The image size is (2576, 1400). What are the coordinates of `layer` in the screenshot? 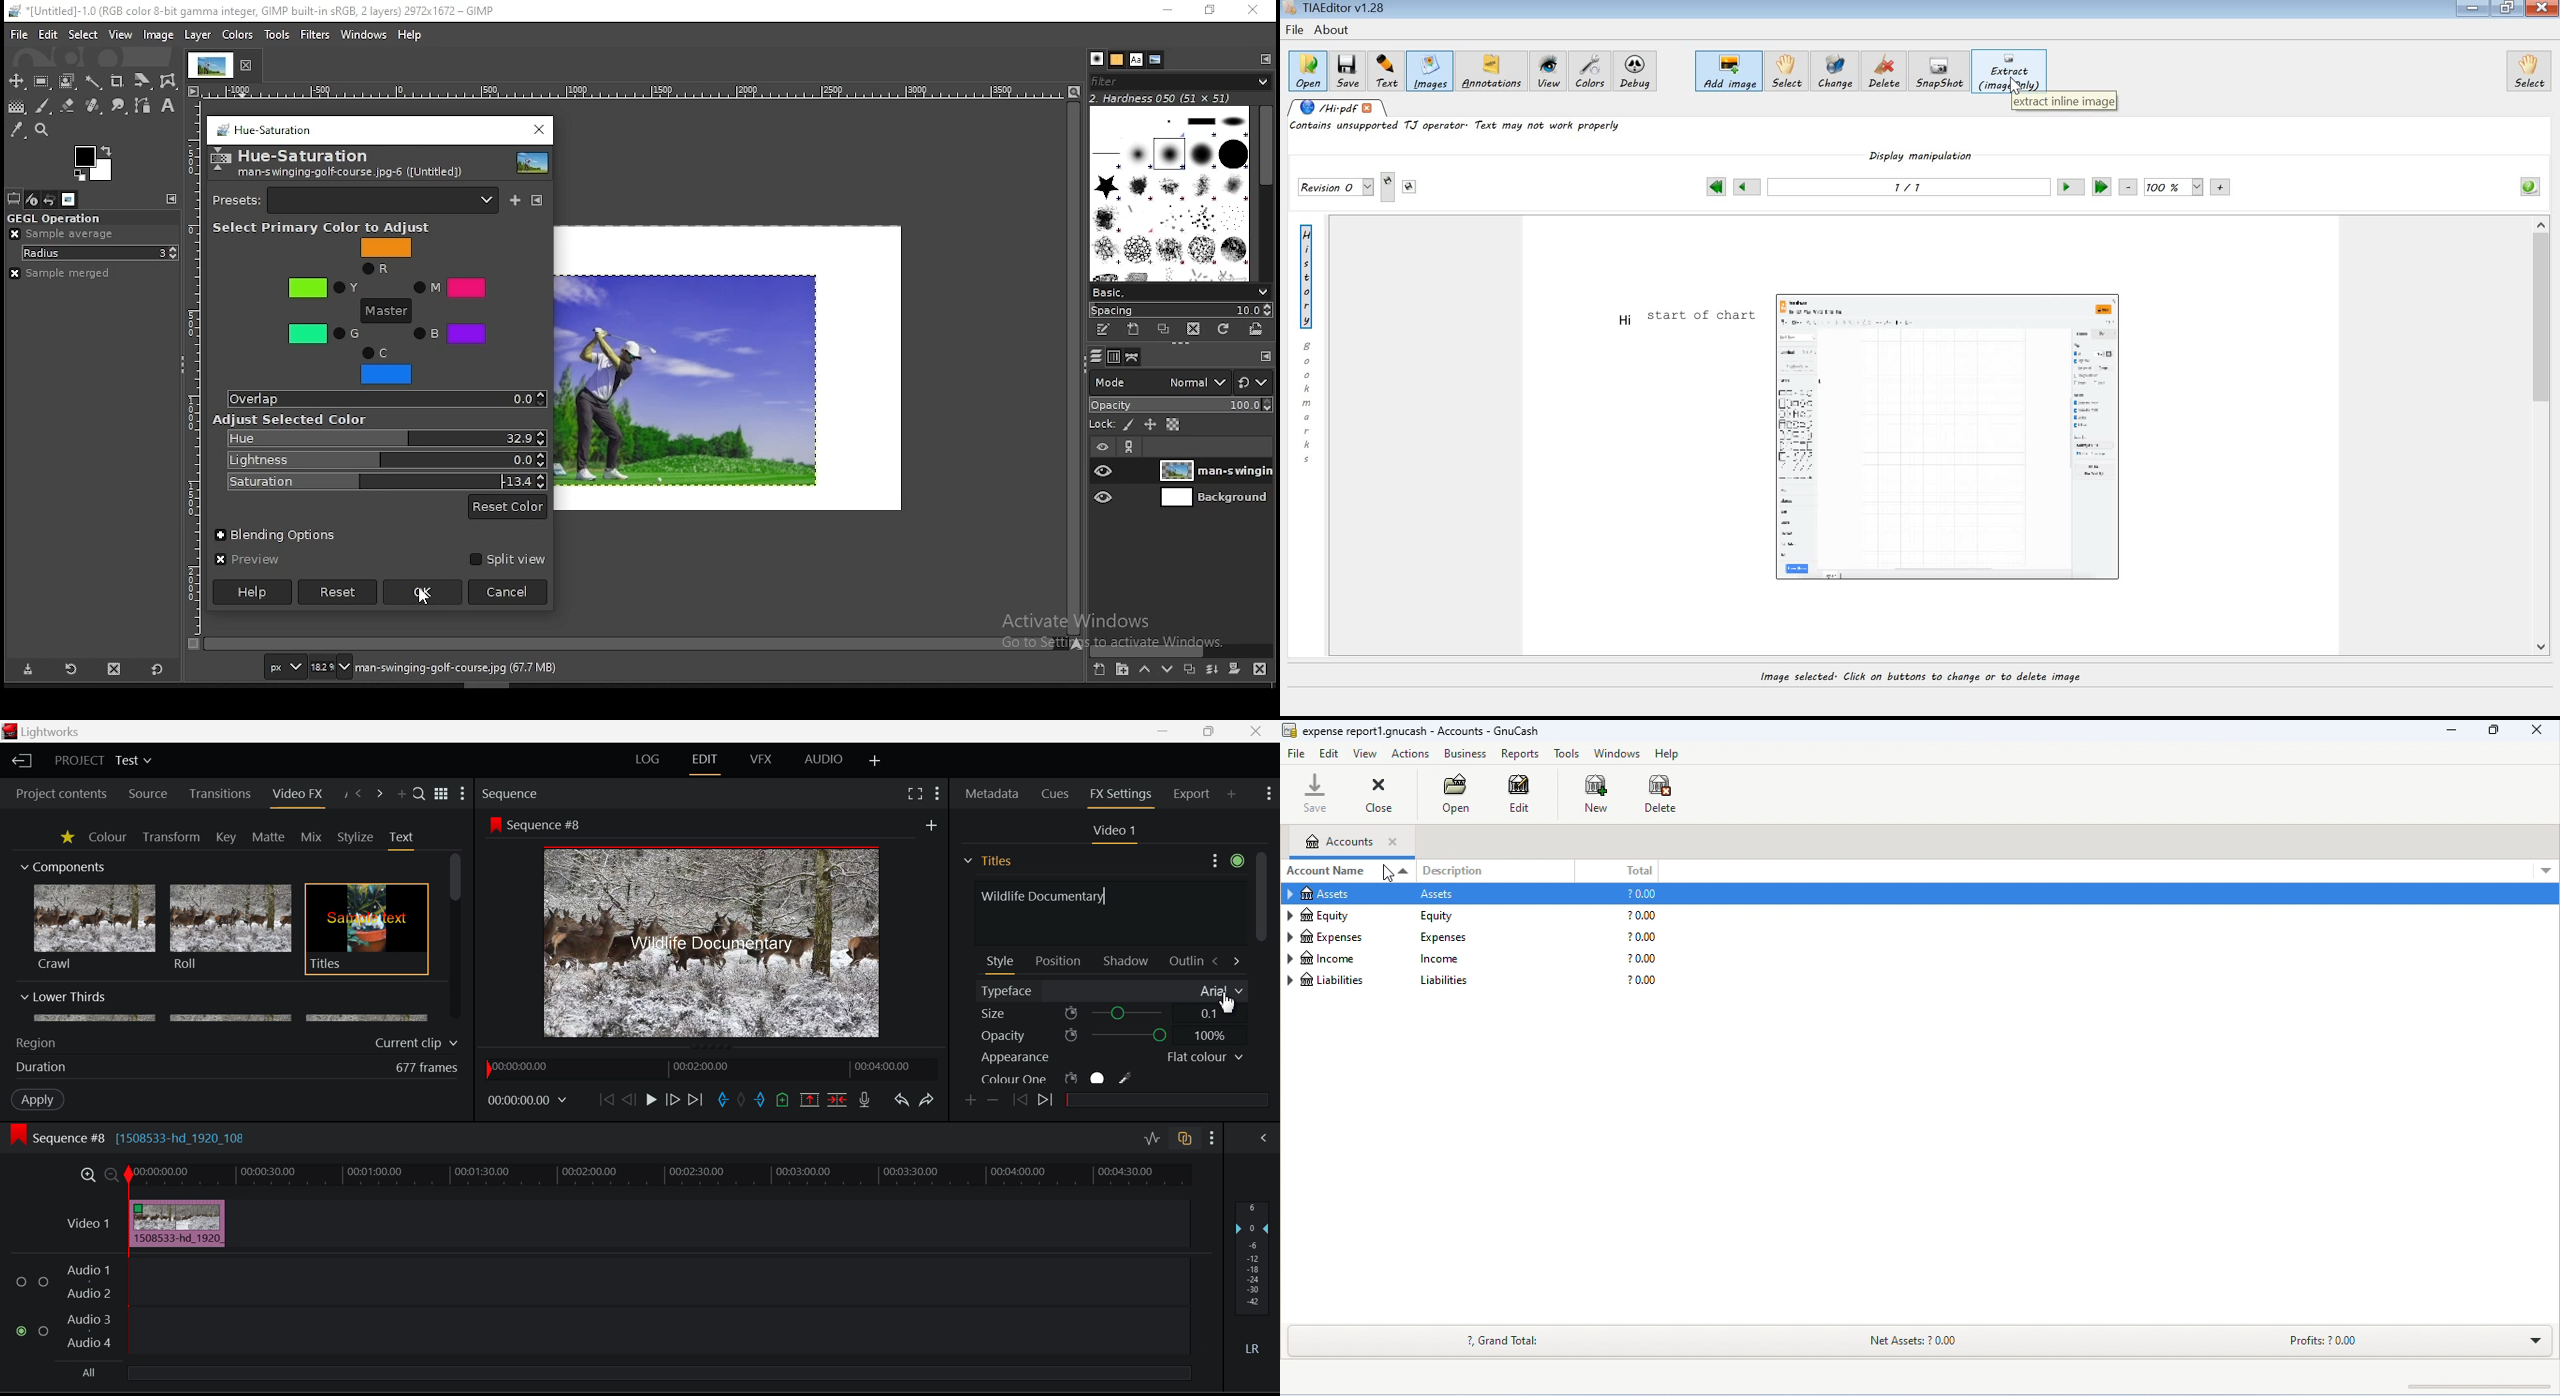 It's located at (195, 32).